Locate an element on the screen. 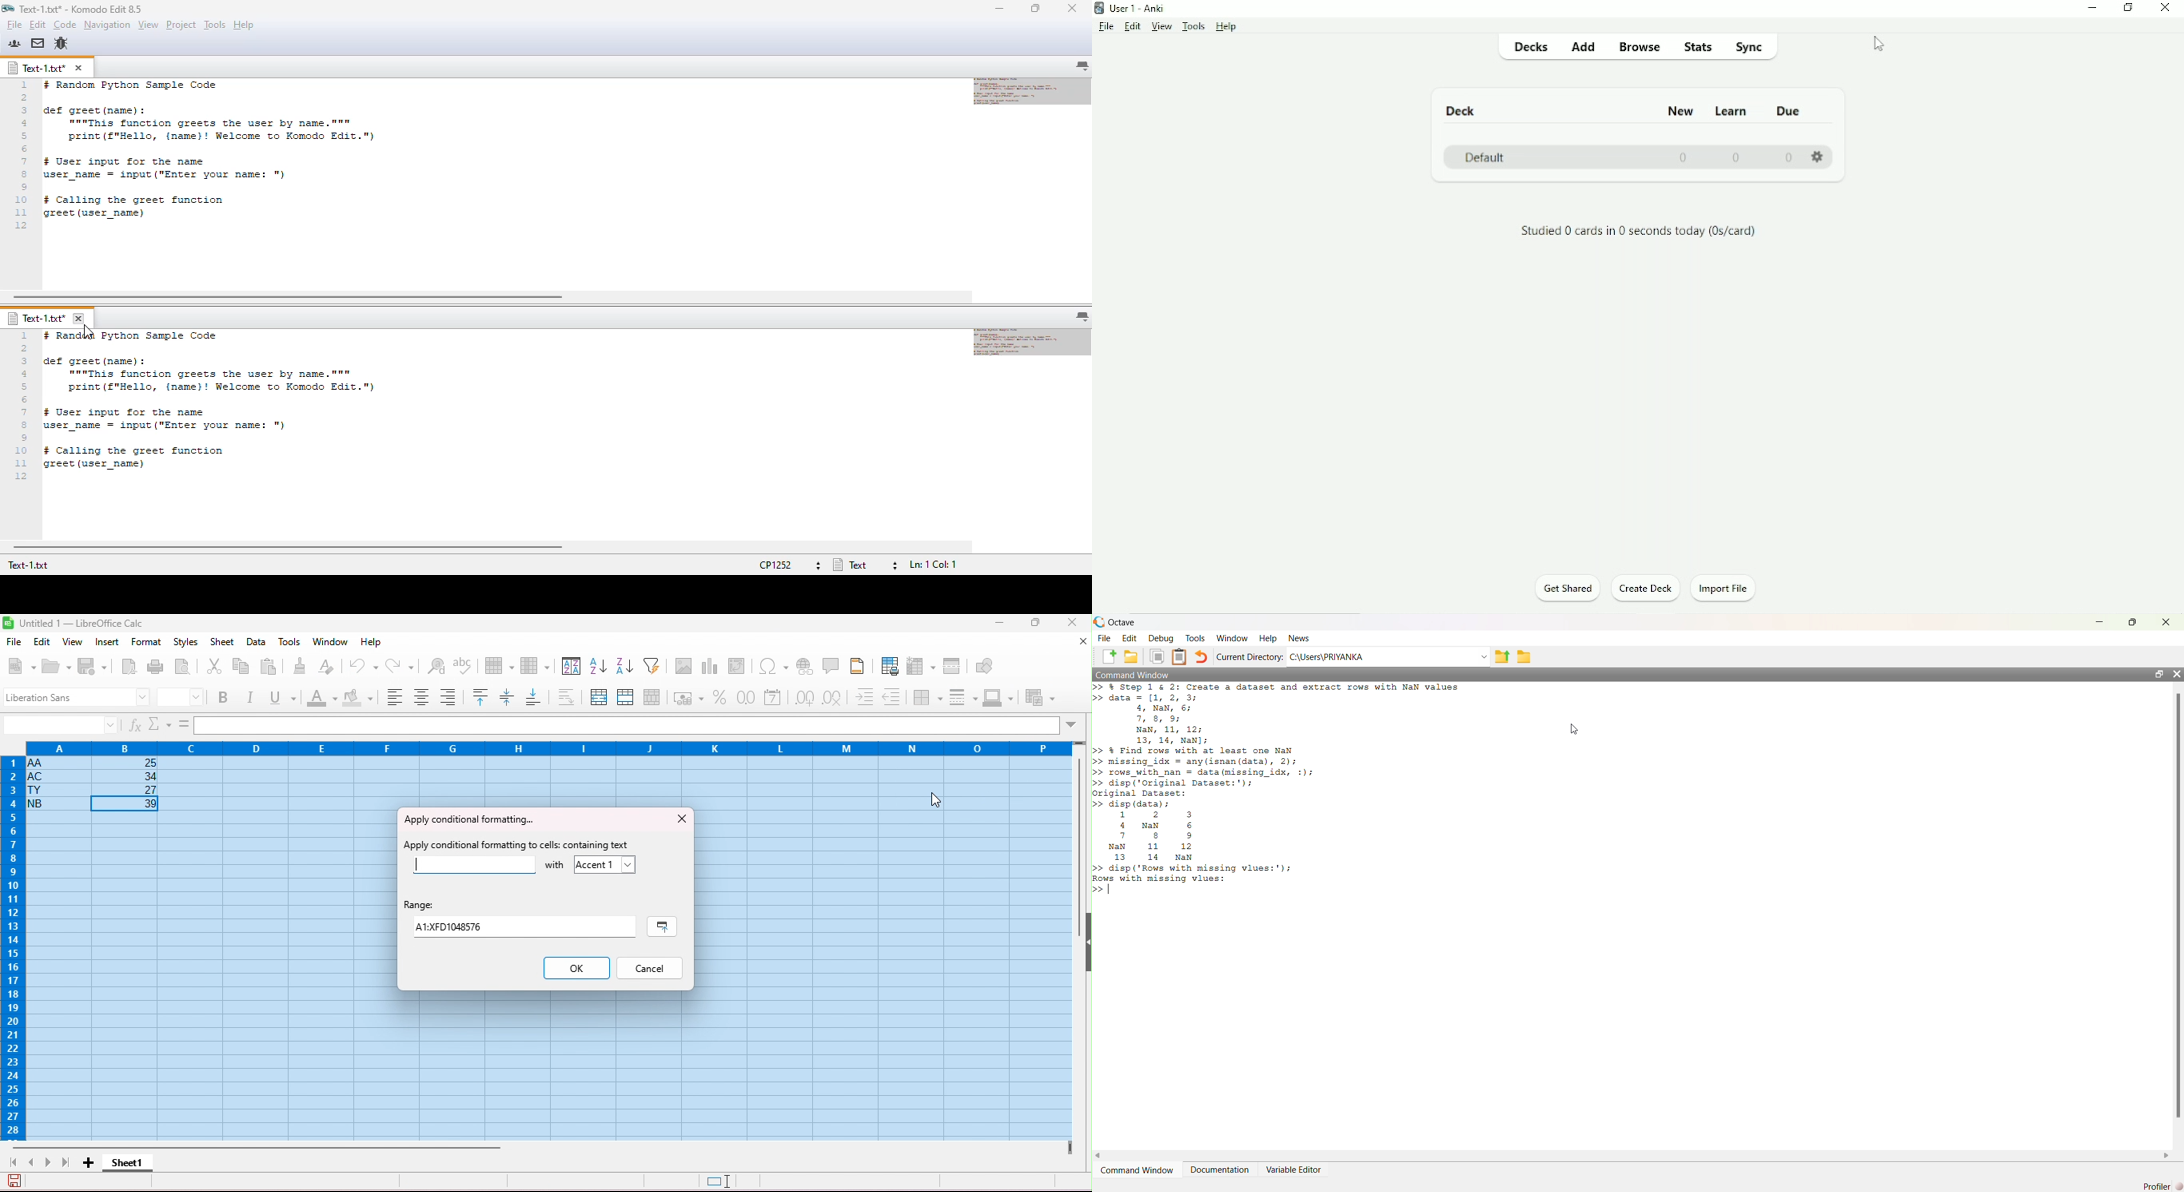 Image resolution: width=2184 pixels, height=1204 pixels. close tab is located at coordinates (78, 320).